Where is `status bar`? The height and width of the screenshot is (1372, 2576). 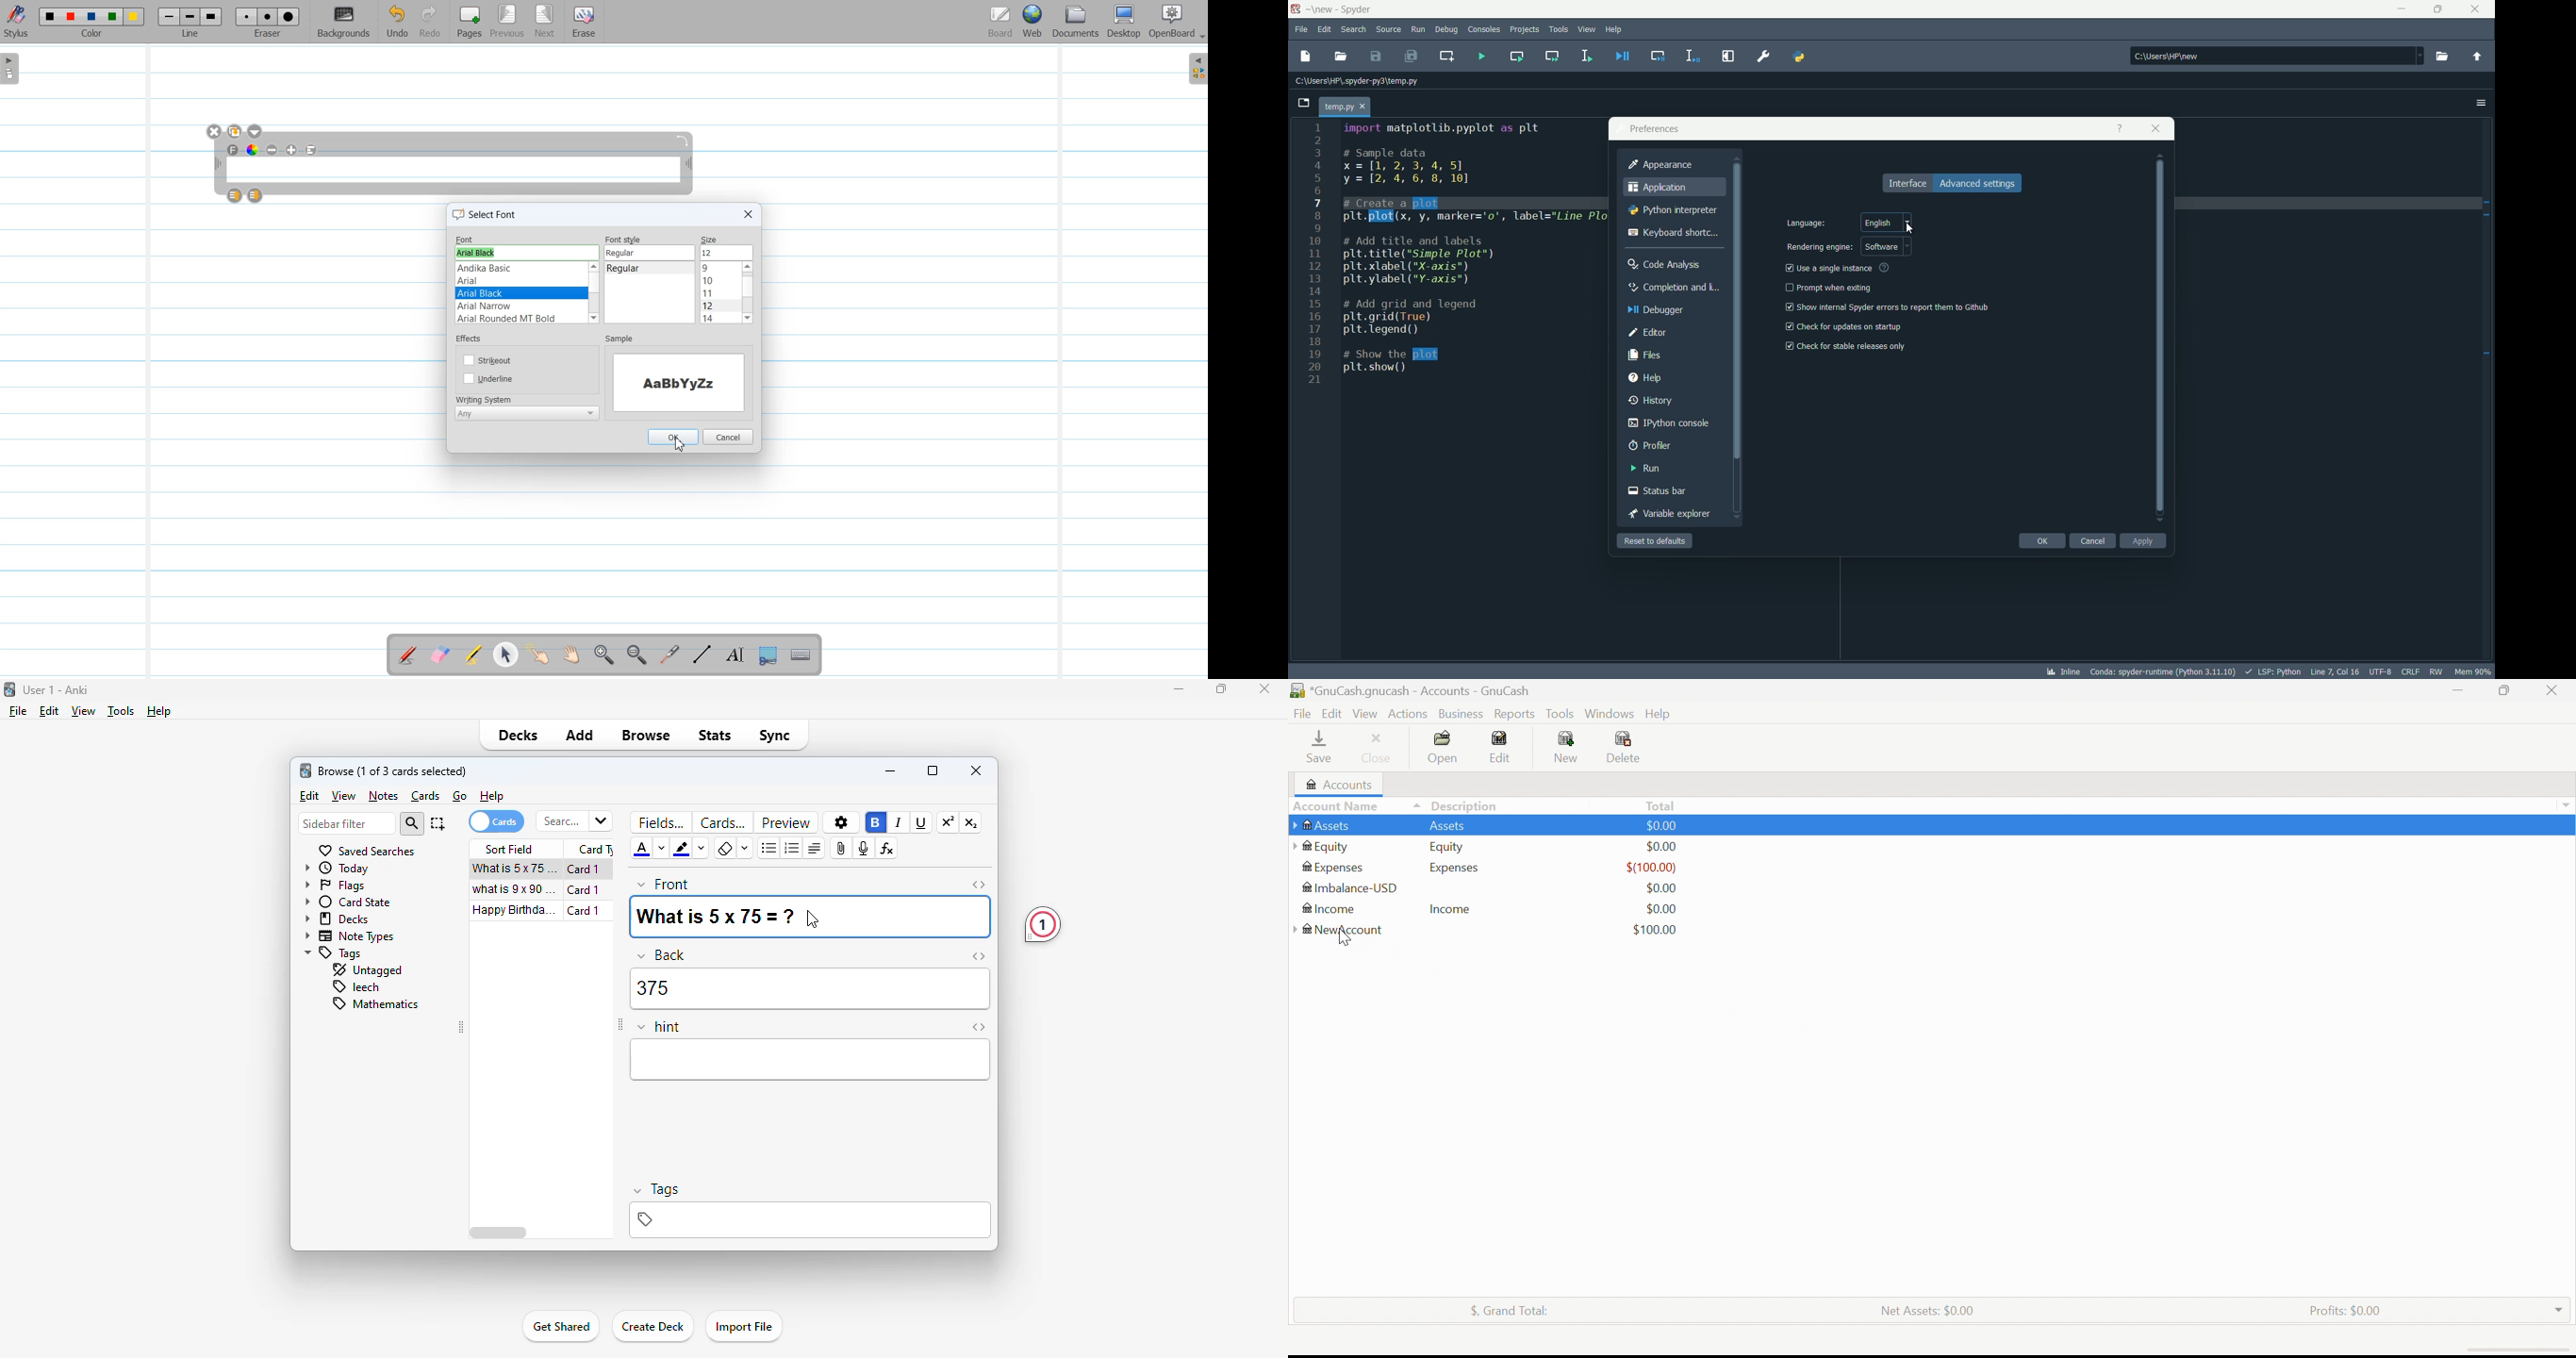
status bar is located at coordinates (1658, 491).